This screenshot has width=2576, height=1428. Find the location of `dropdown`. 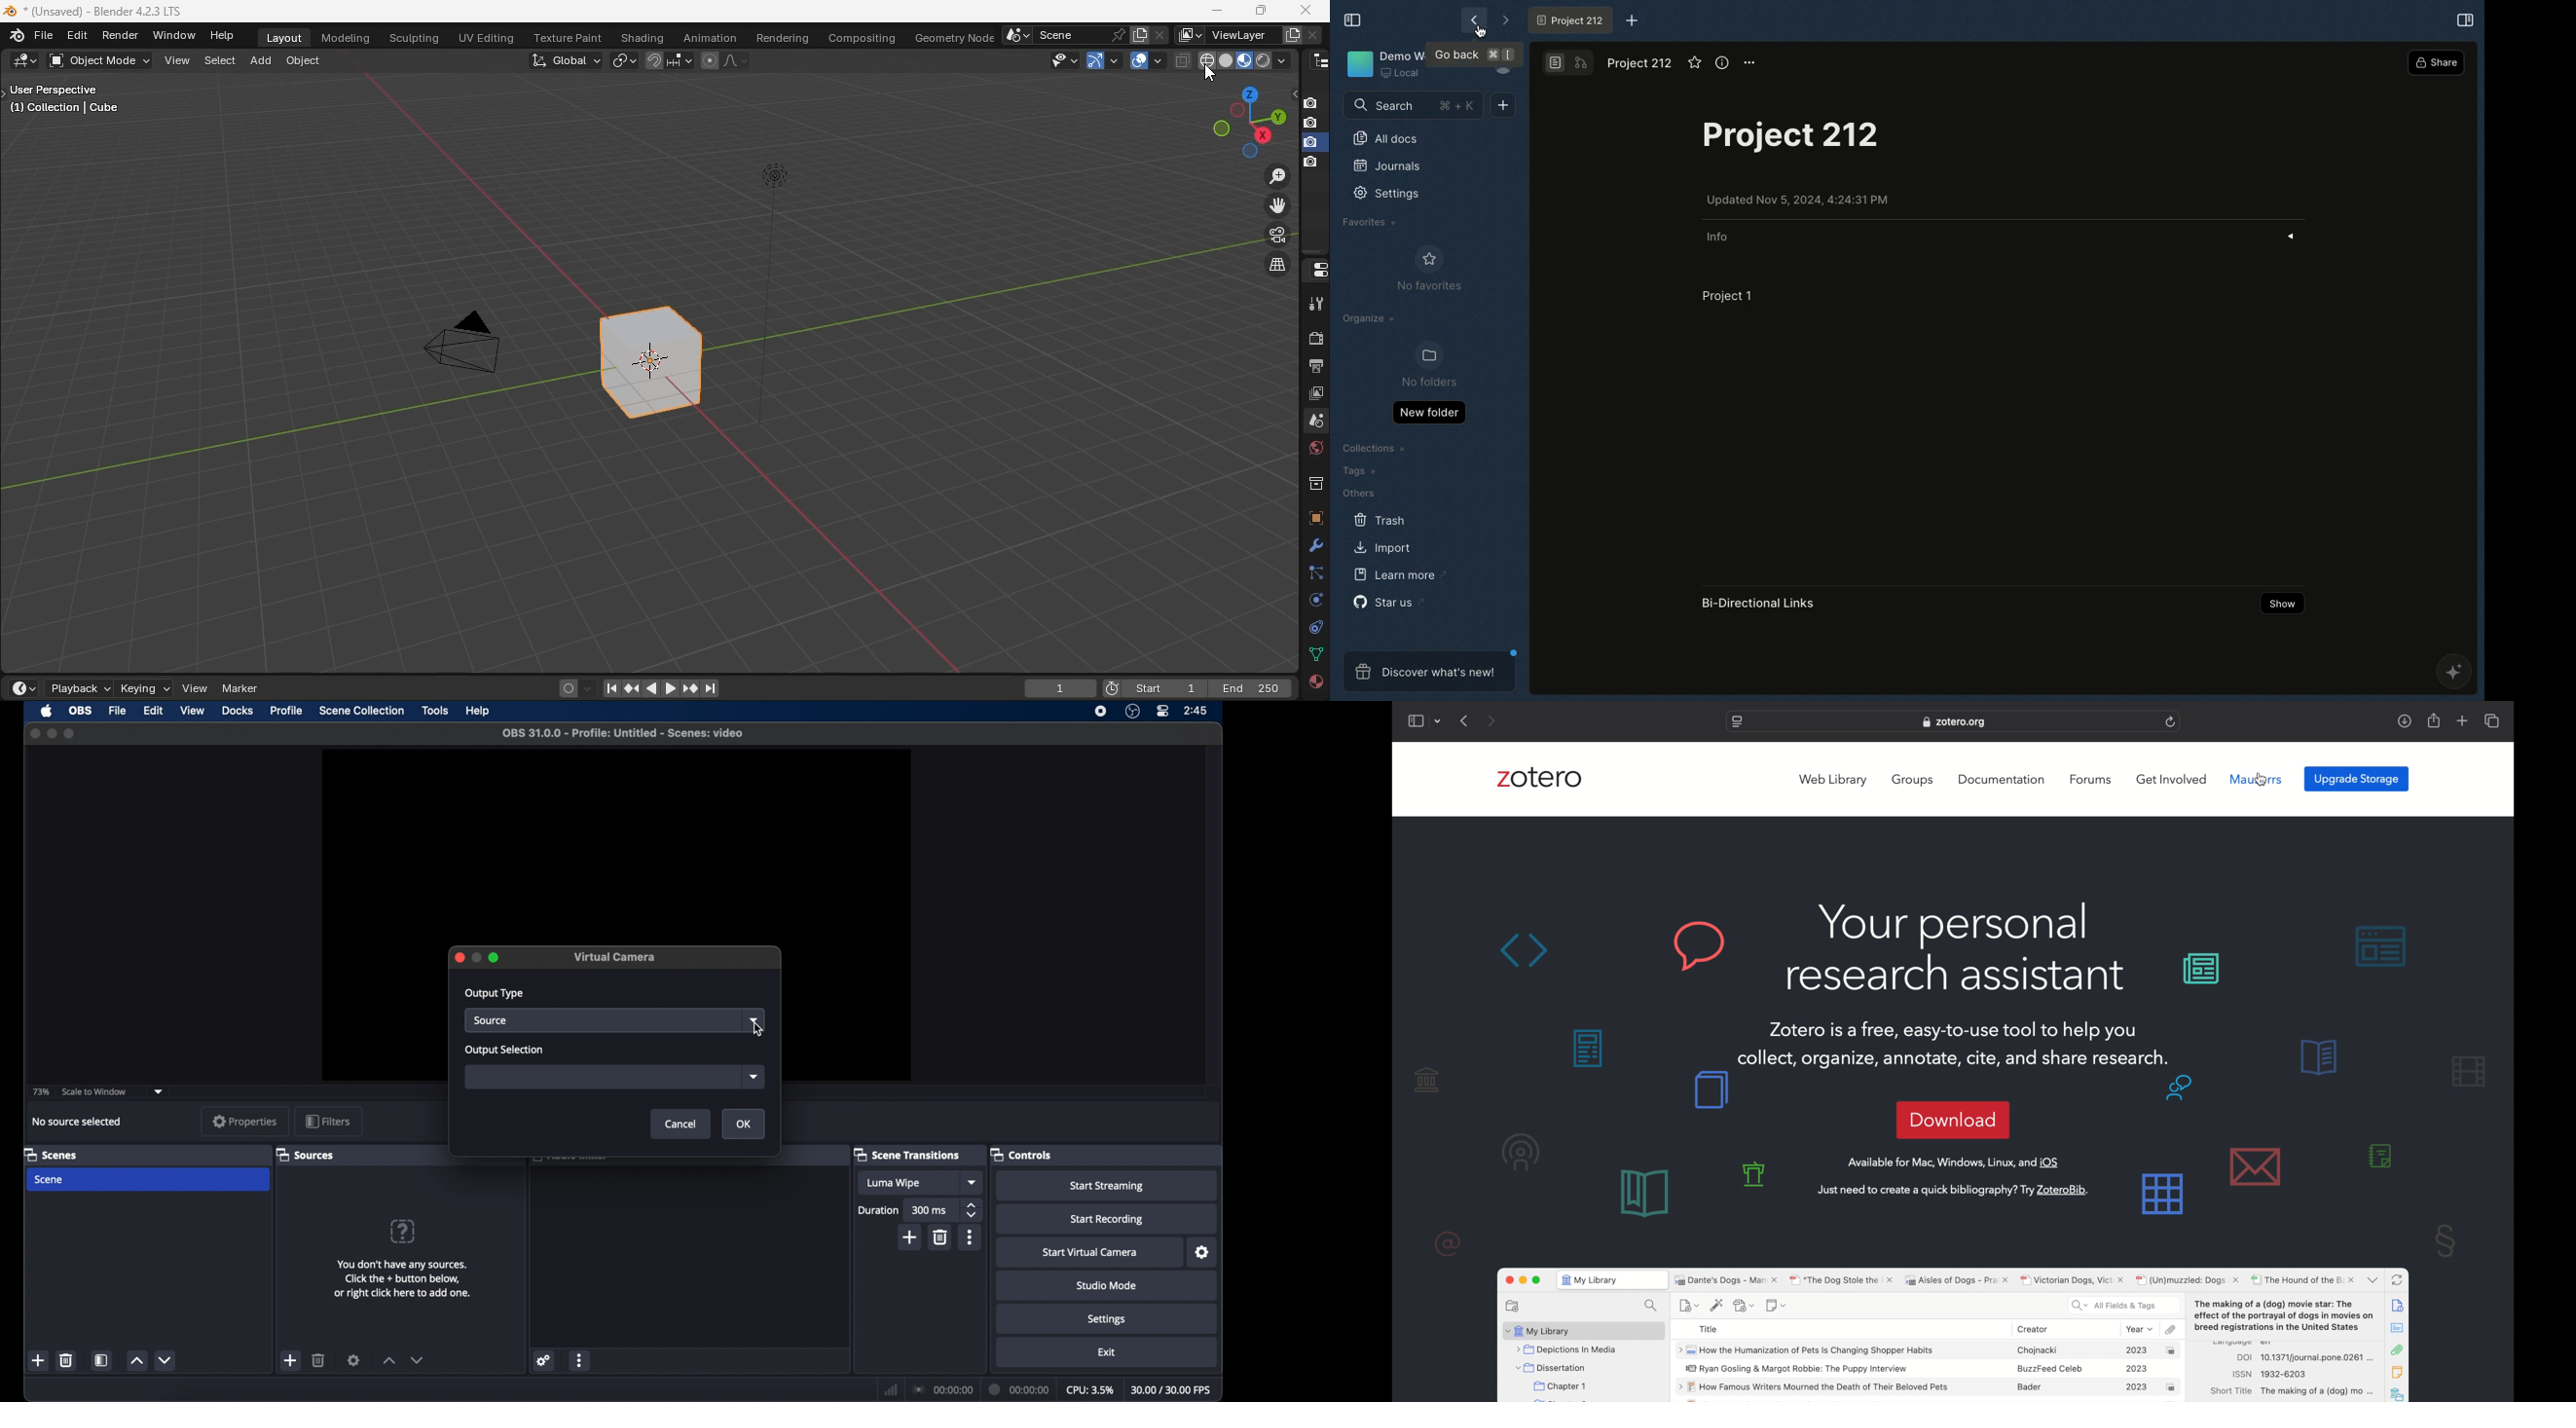

dropdown is located at coordinates (755, 1020).